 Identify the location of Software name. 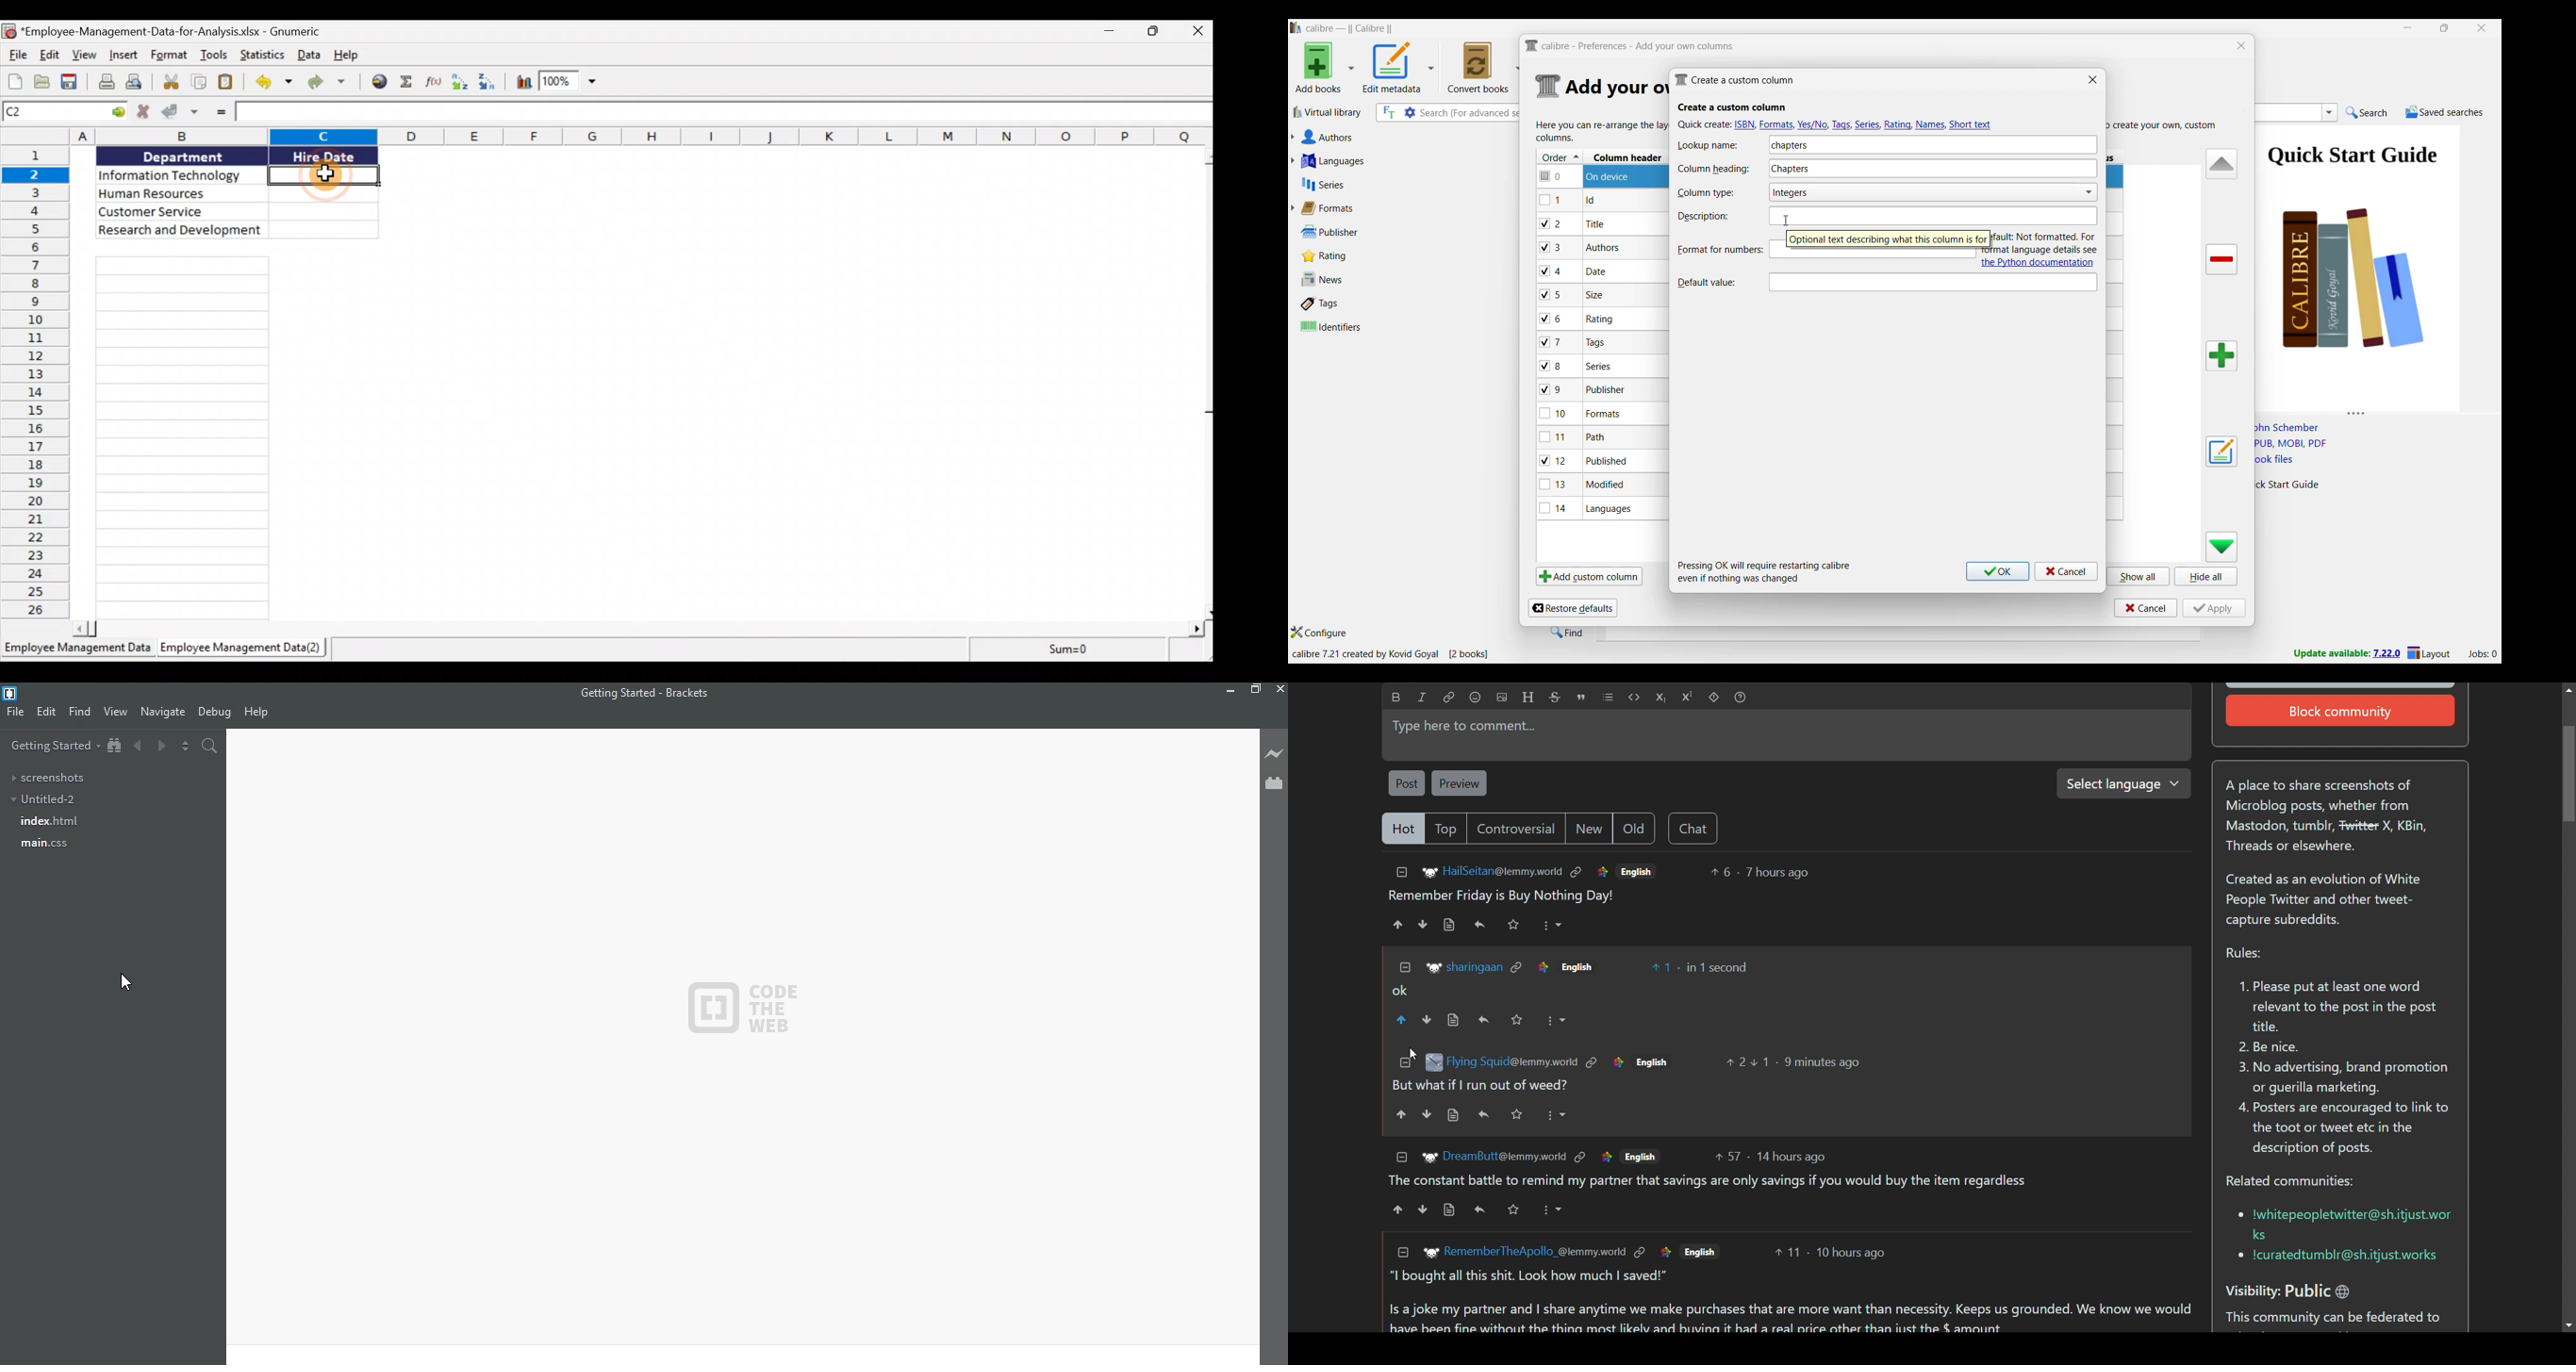
(1350, 28).